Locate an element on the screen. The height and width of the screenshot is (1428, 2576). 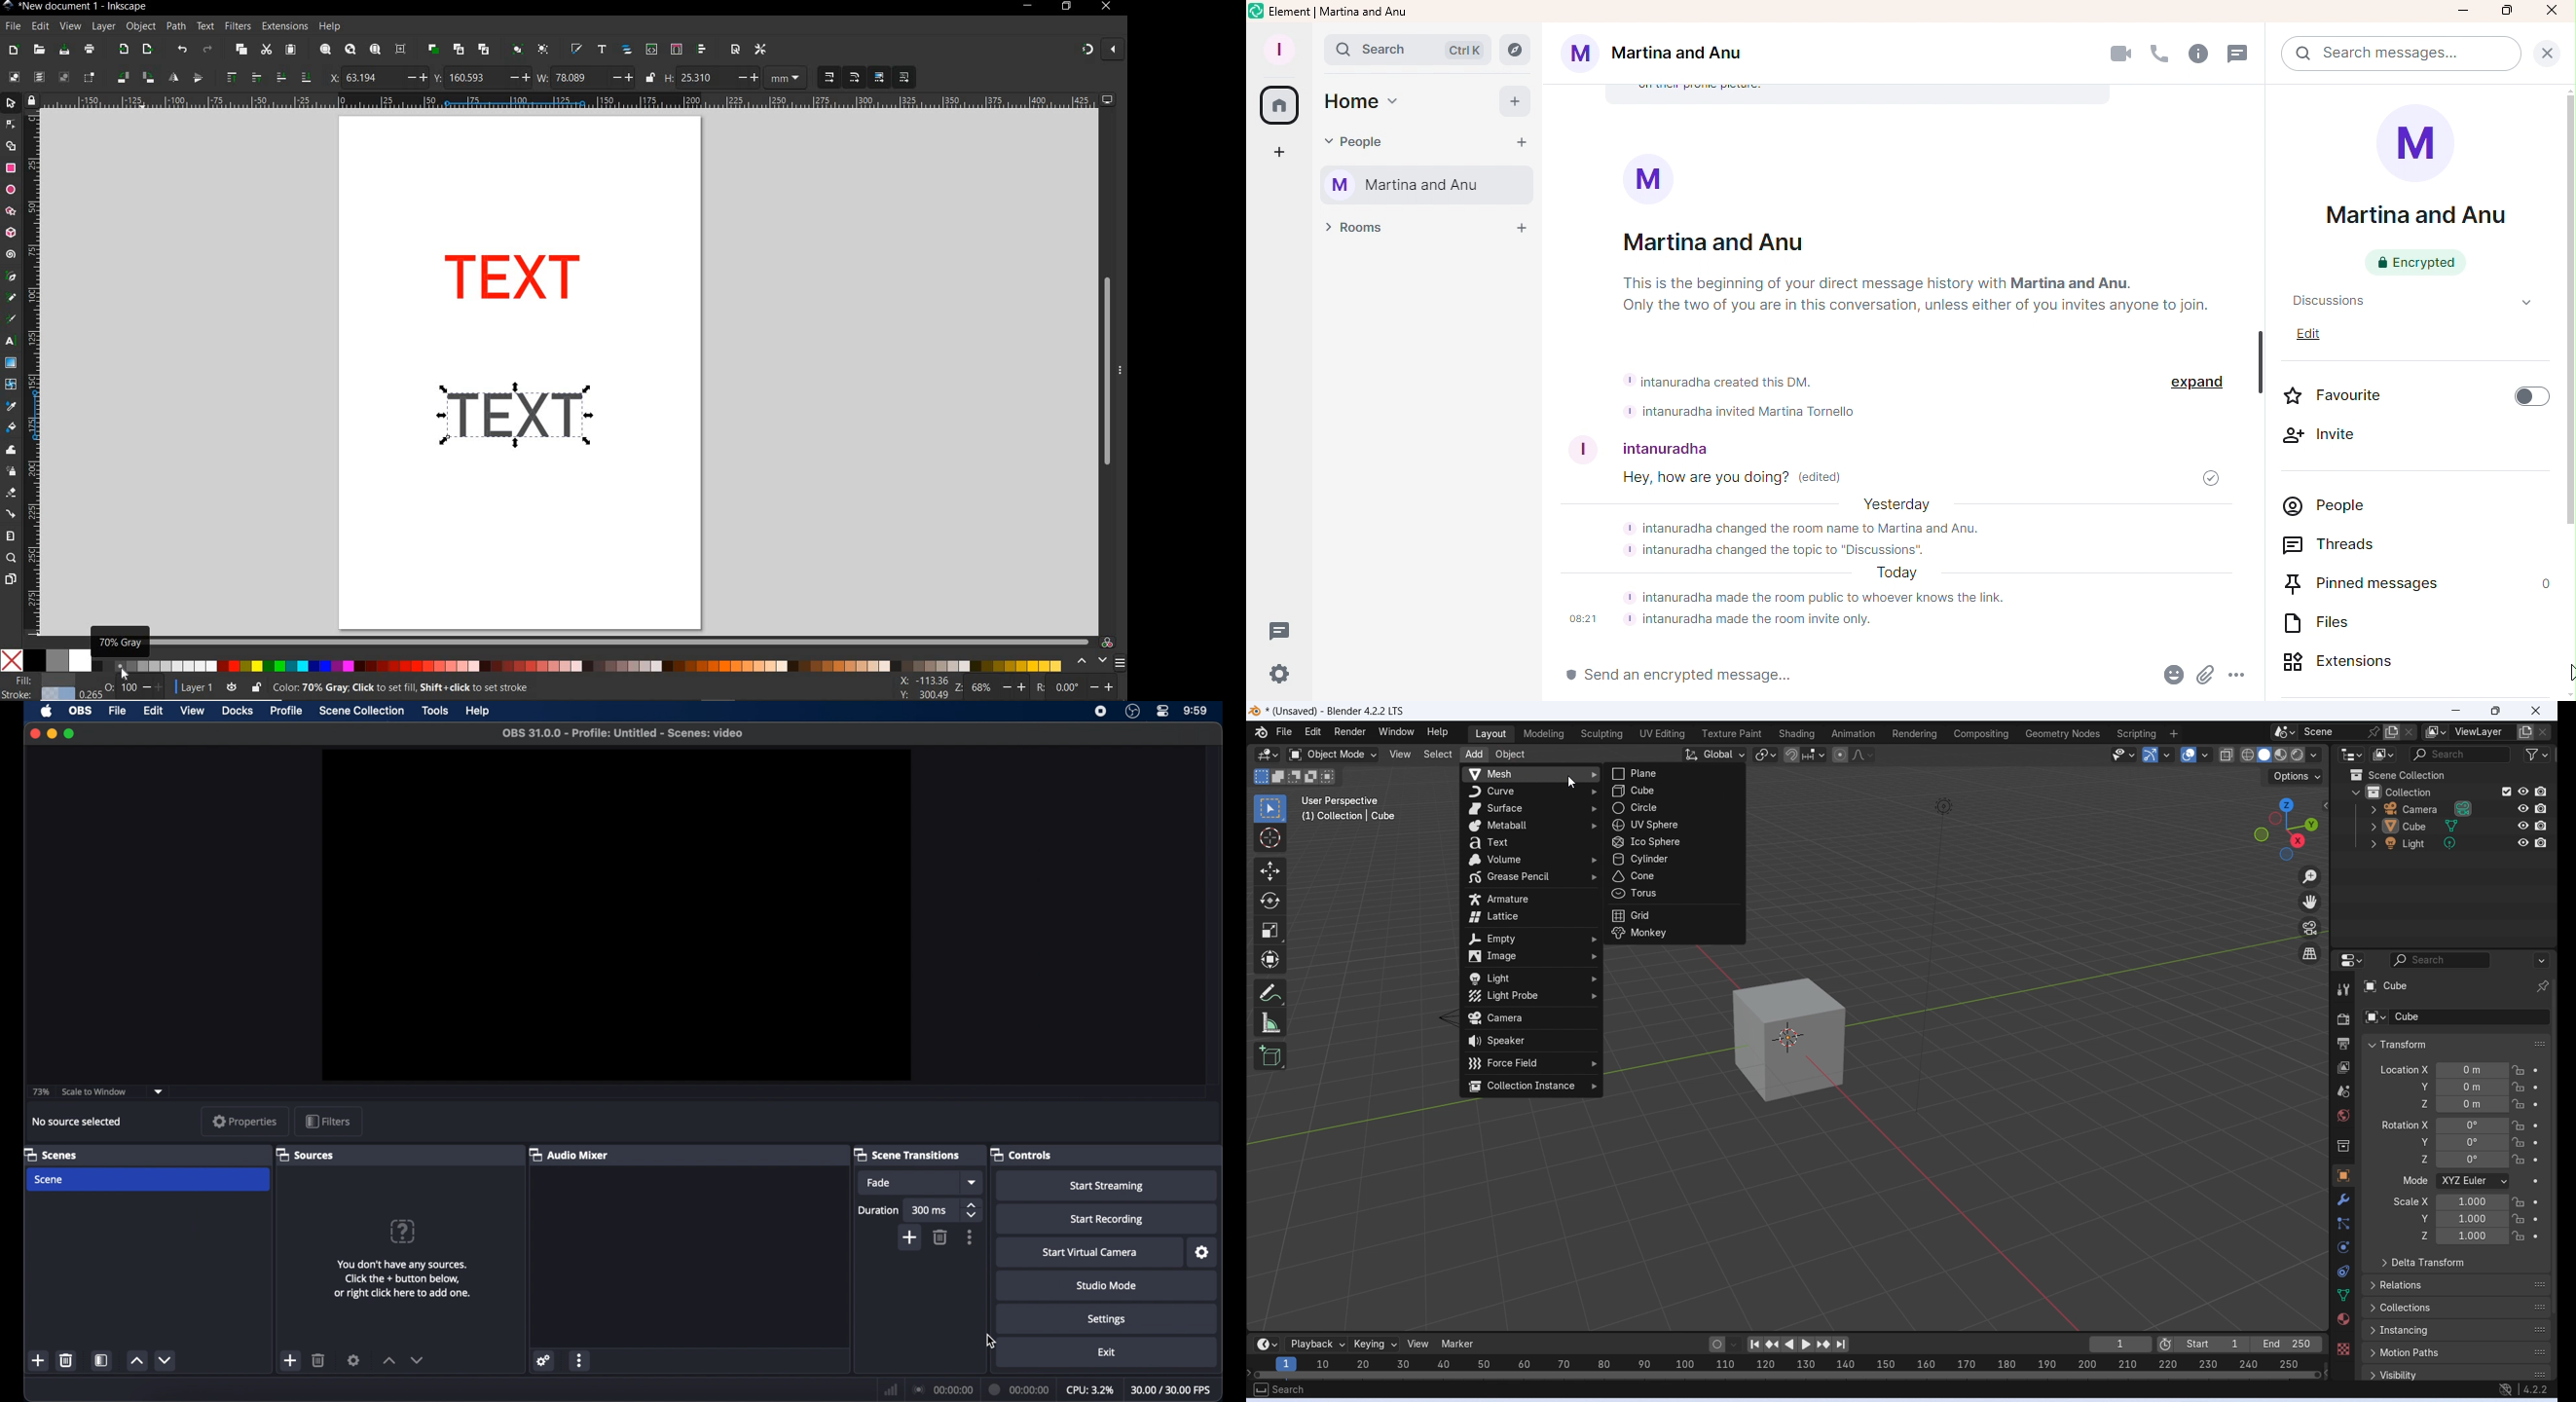
obs studio is located at coordinates (1133, 711).